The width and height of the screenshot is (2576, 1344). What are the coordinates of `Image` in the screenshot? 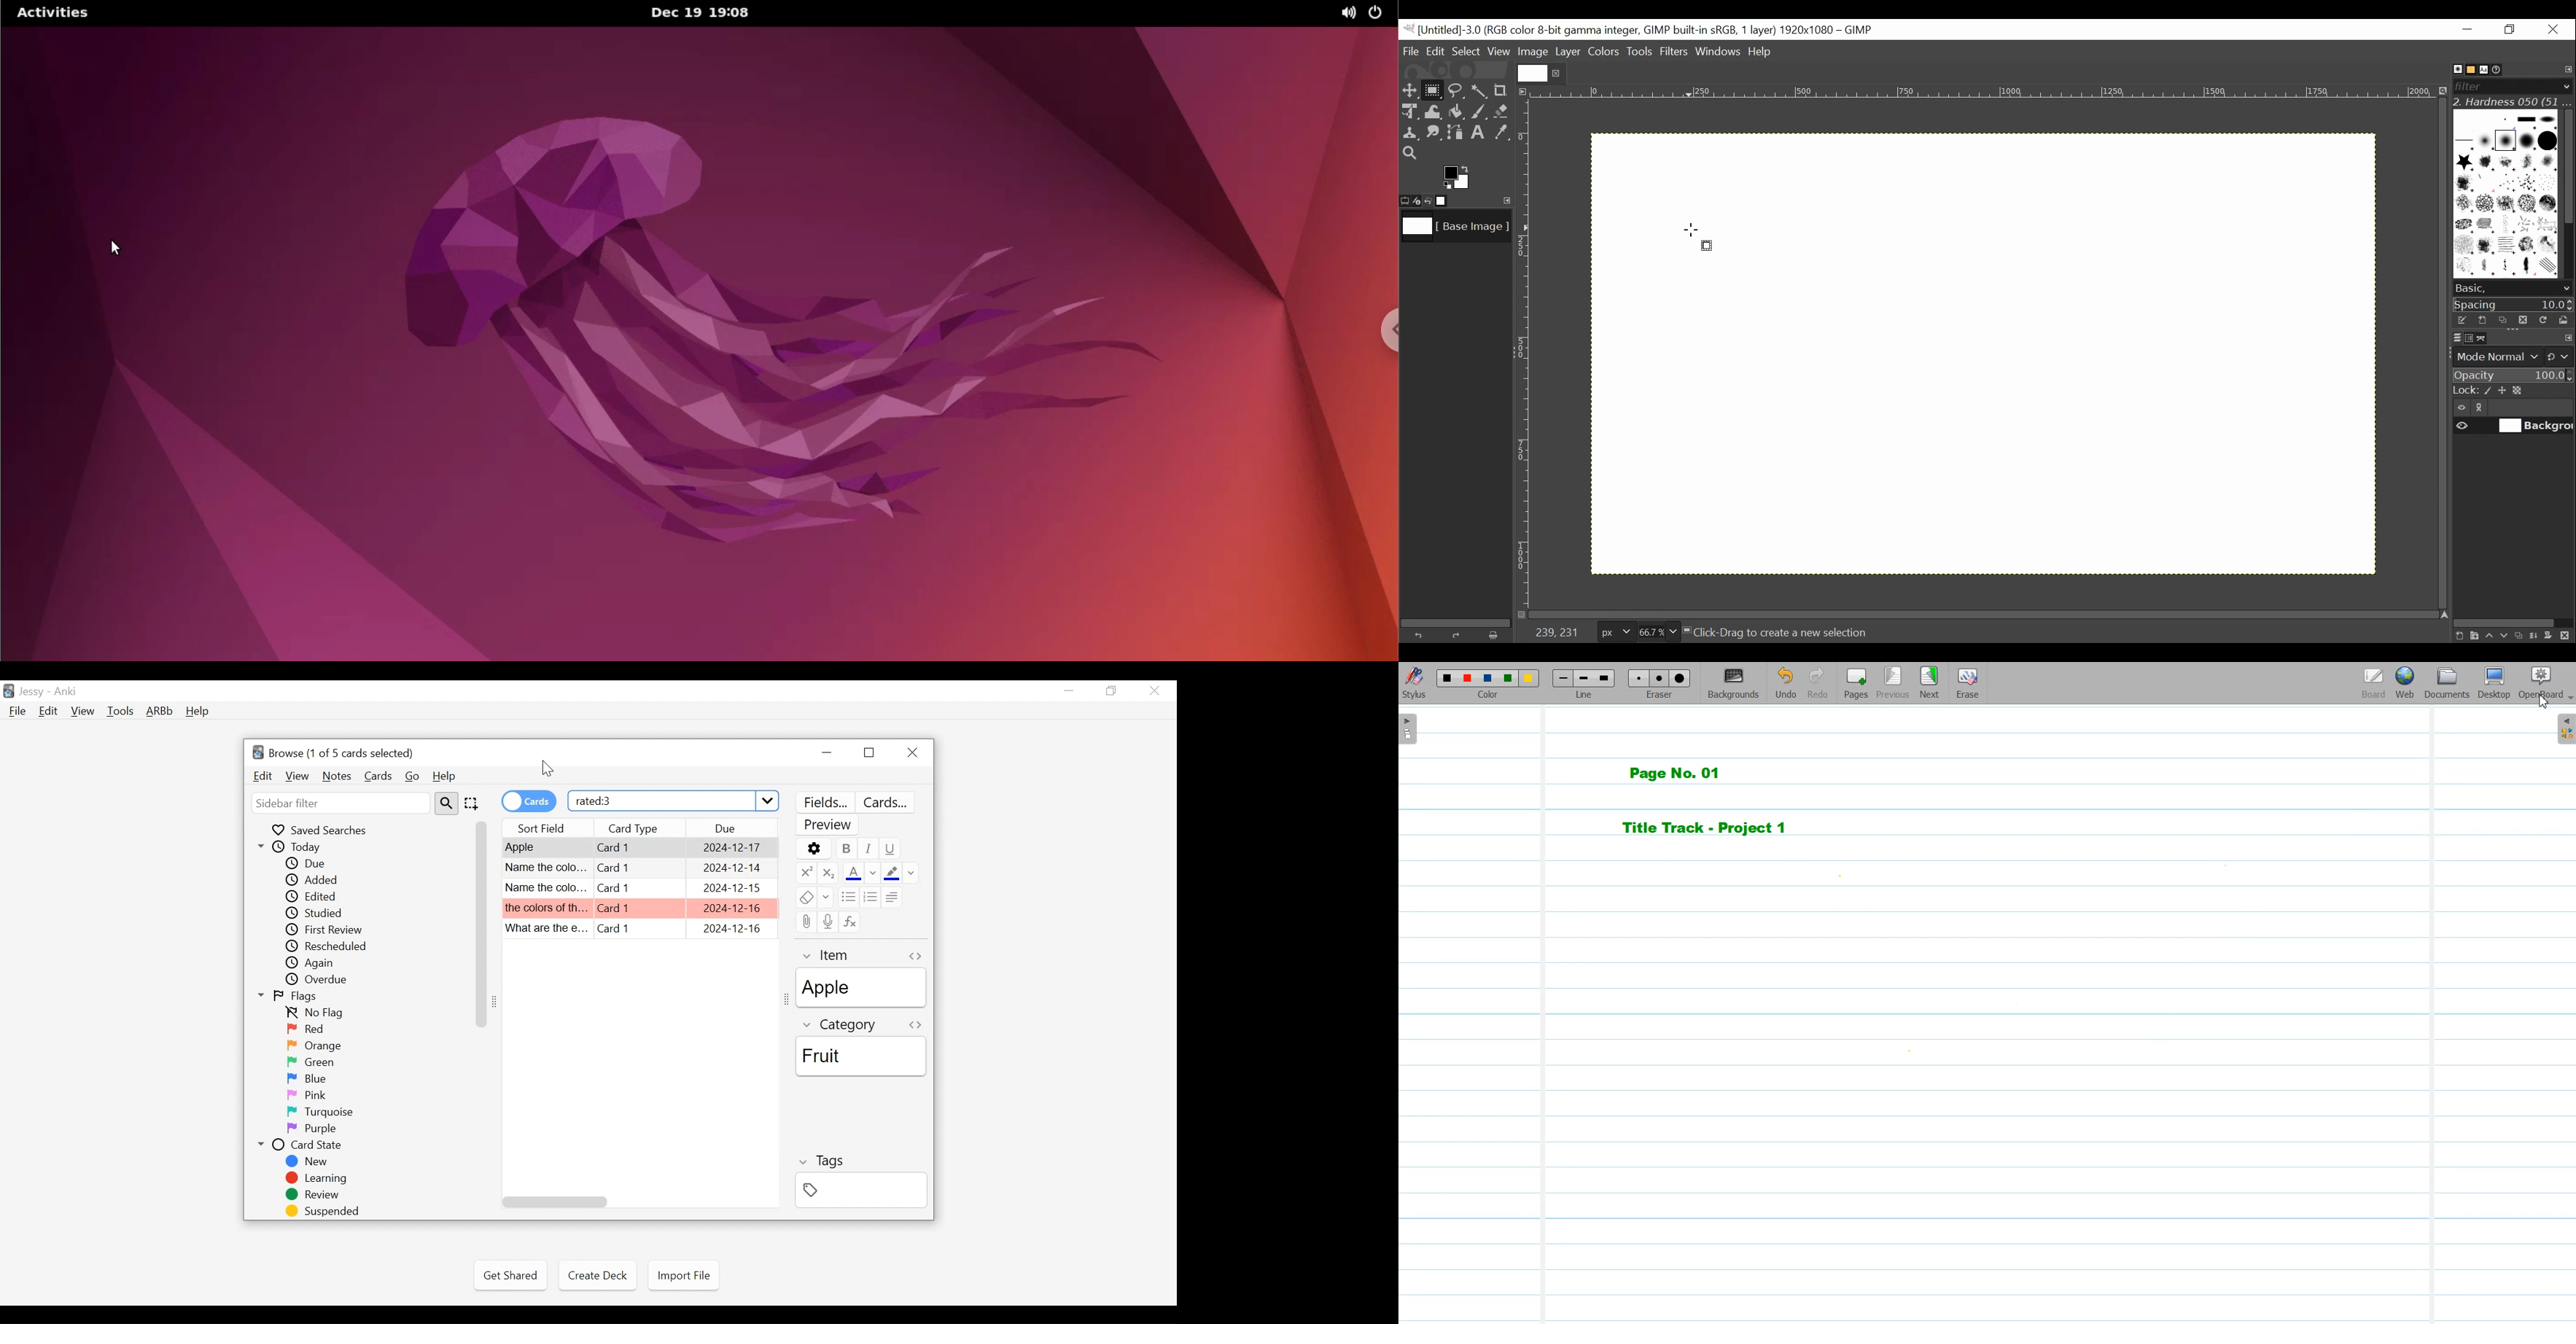 It's located at (1533, 52).